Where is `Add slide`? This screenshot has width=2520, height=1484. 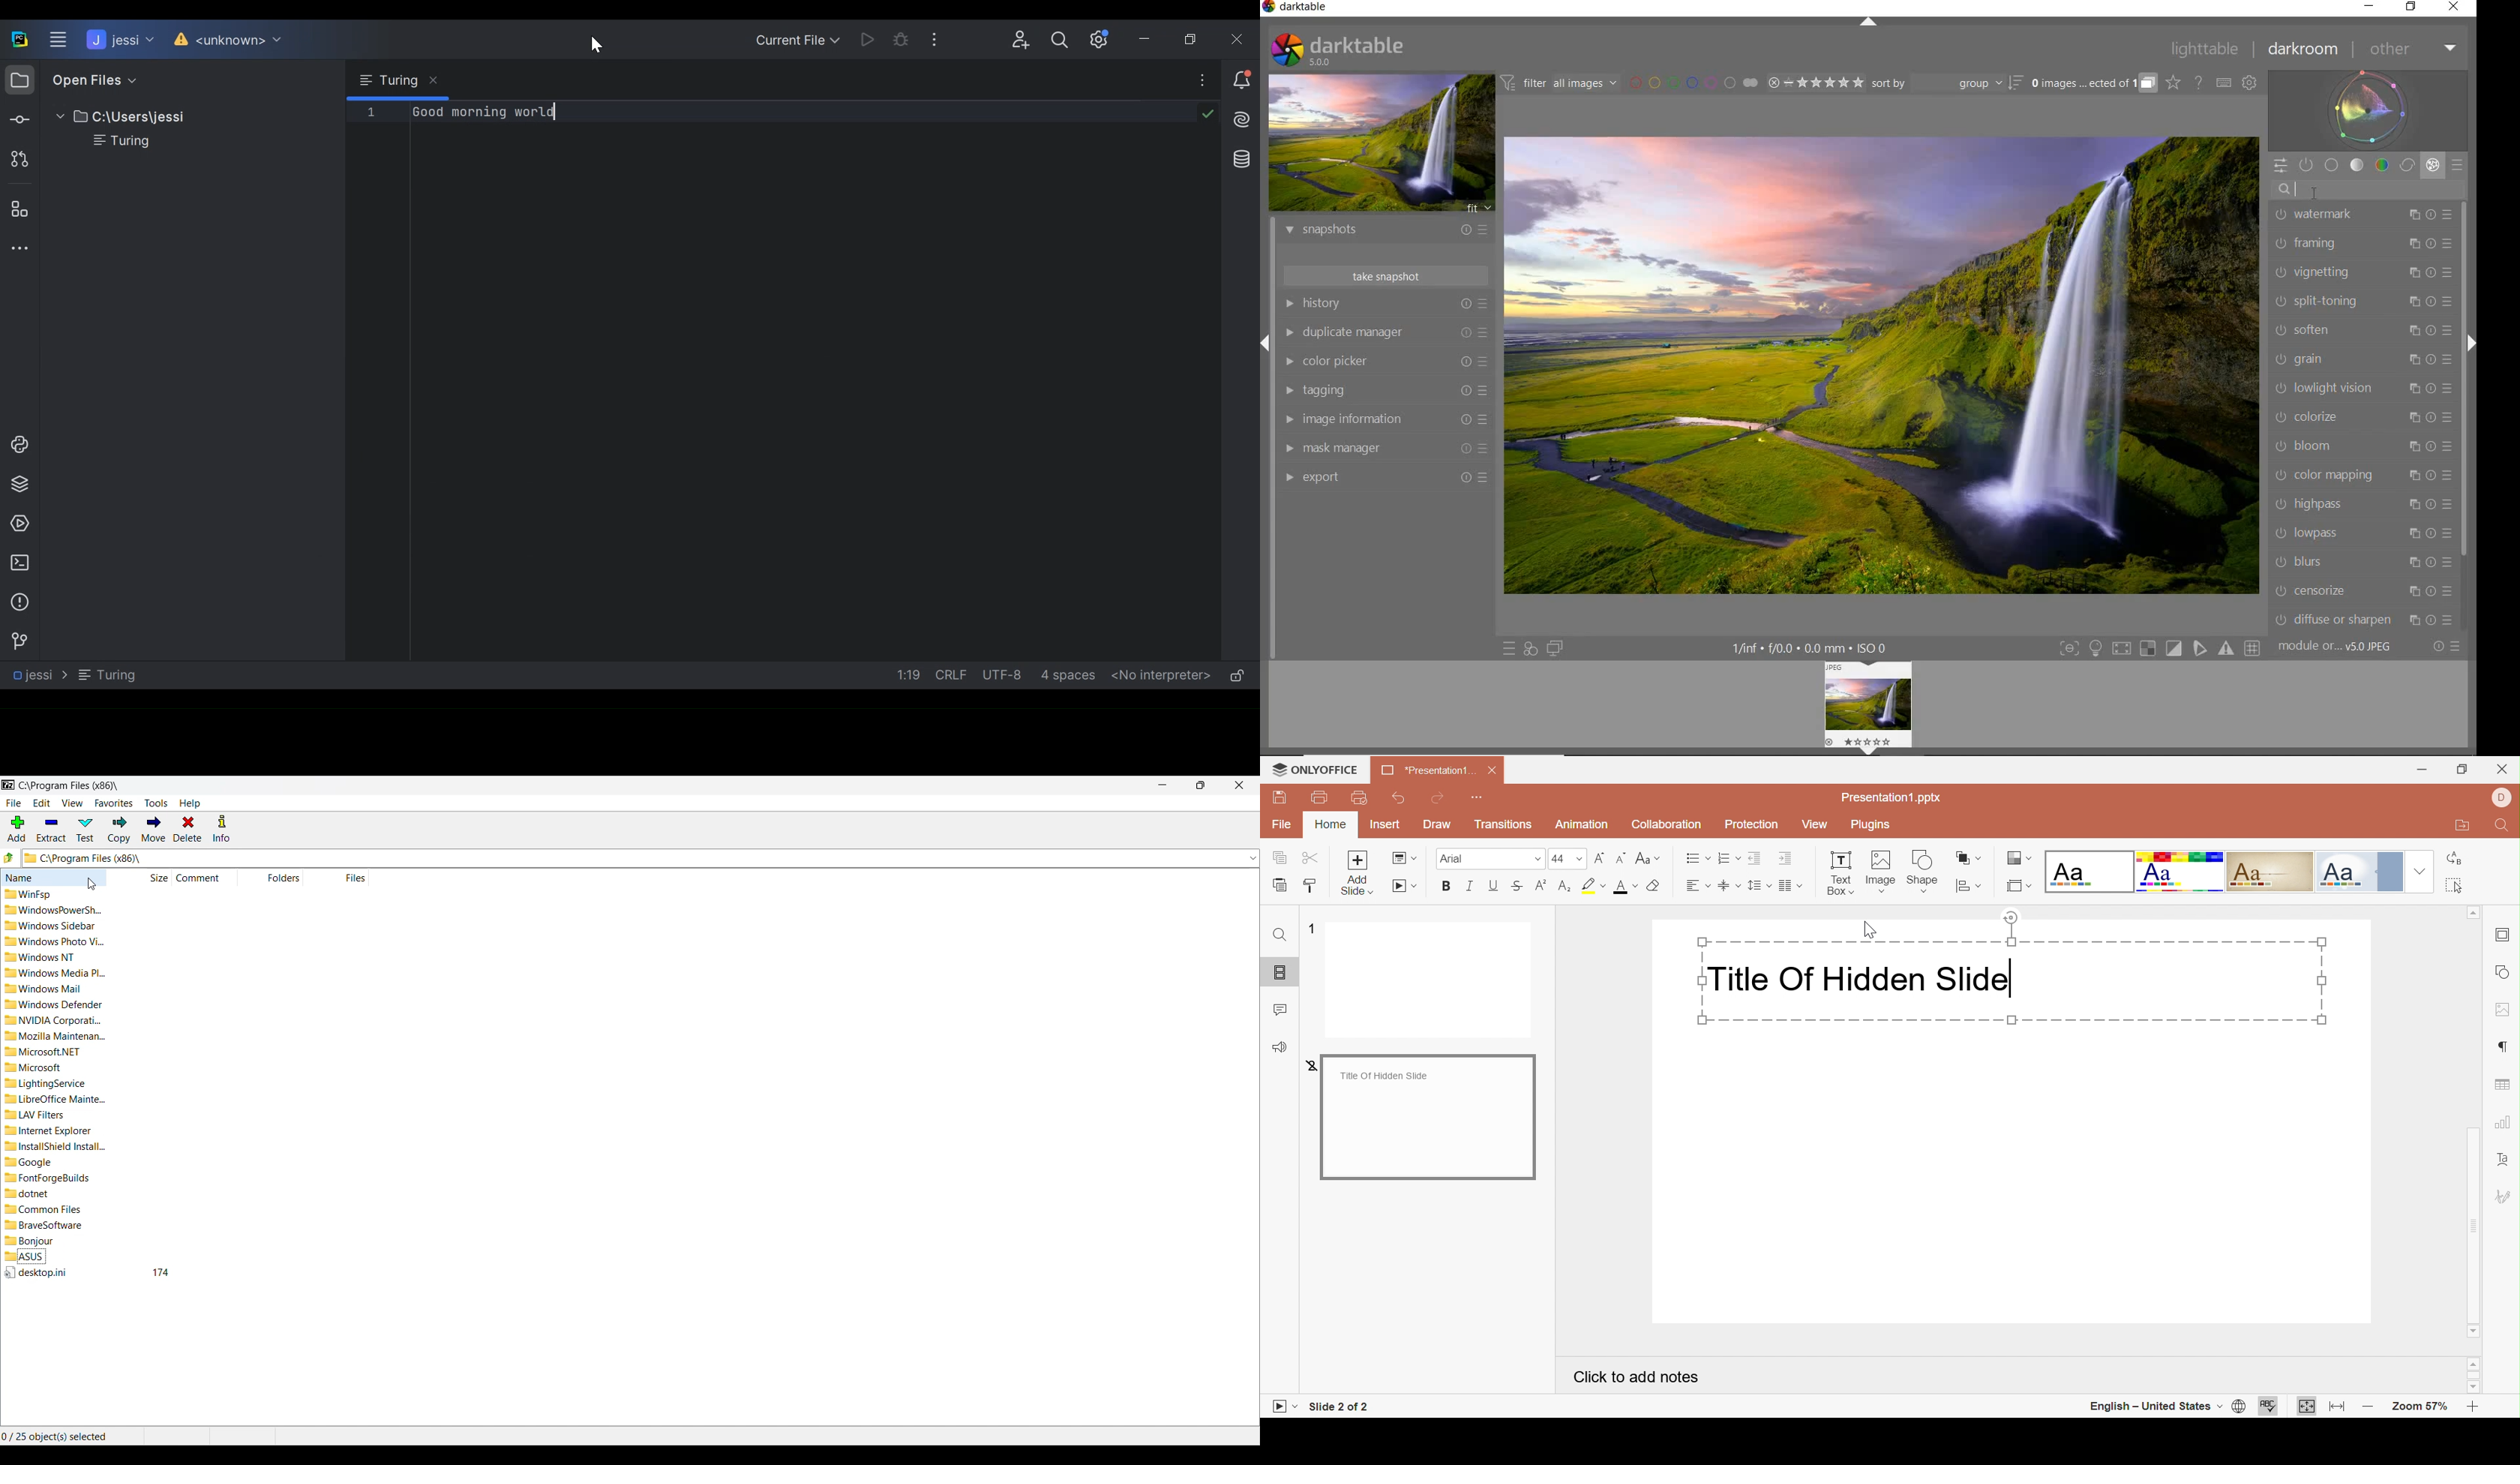
Add slide is located at coordinates (1357, 860).